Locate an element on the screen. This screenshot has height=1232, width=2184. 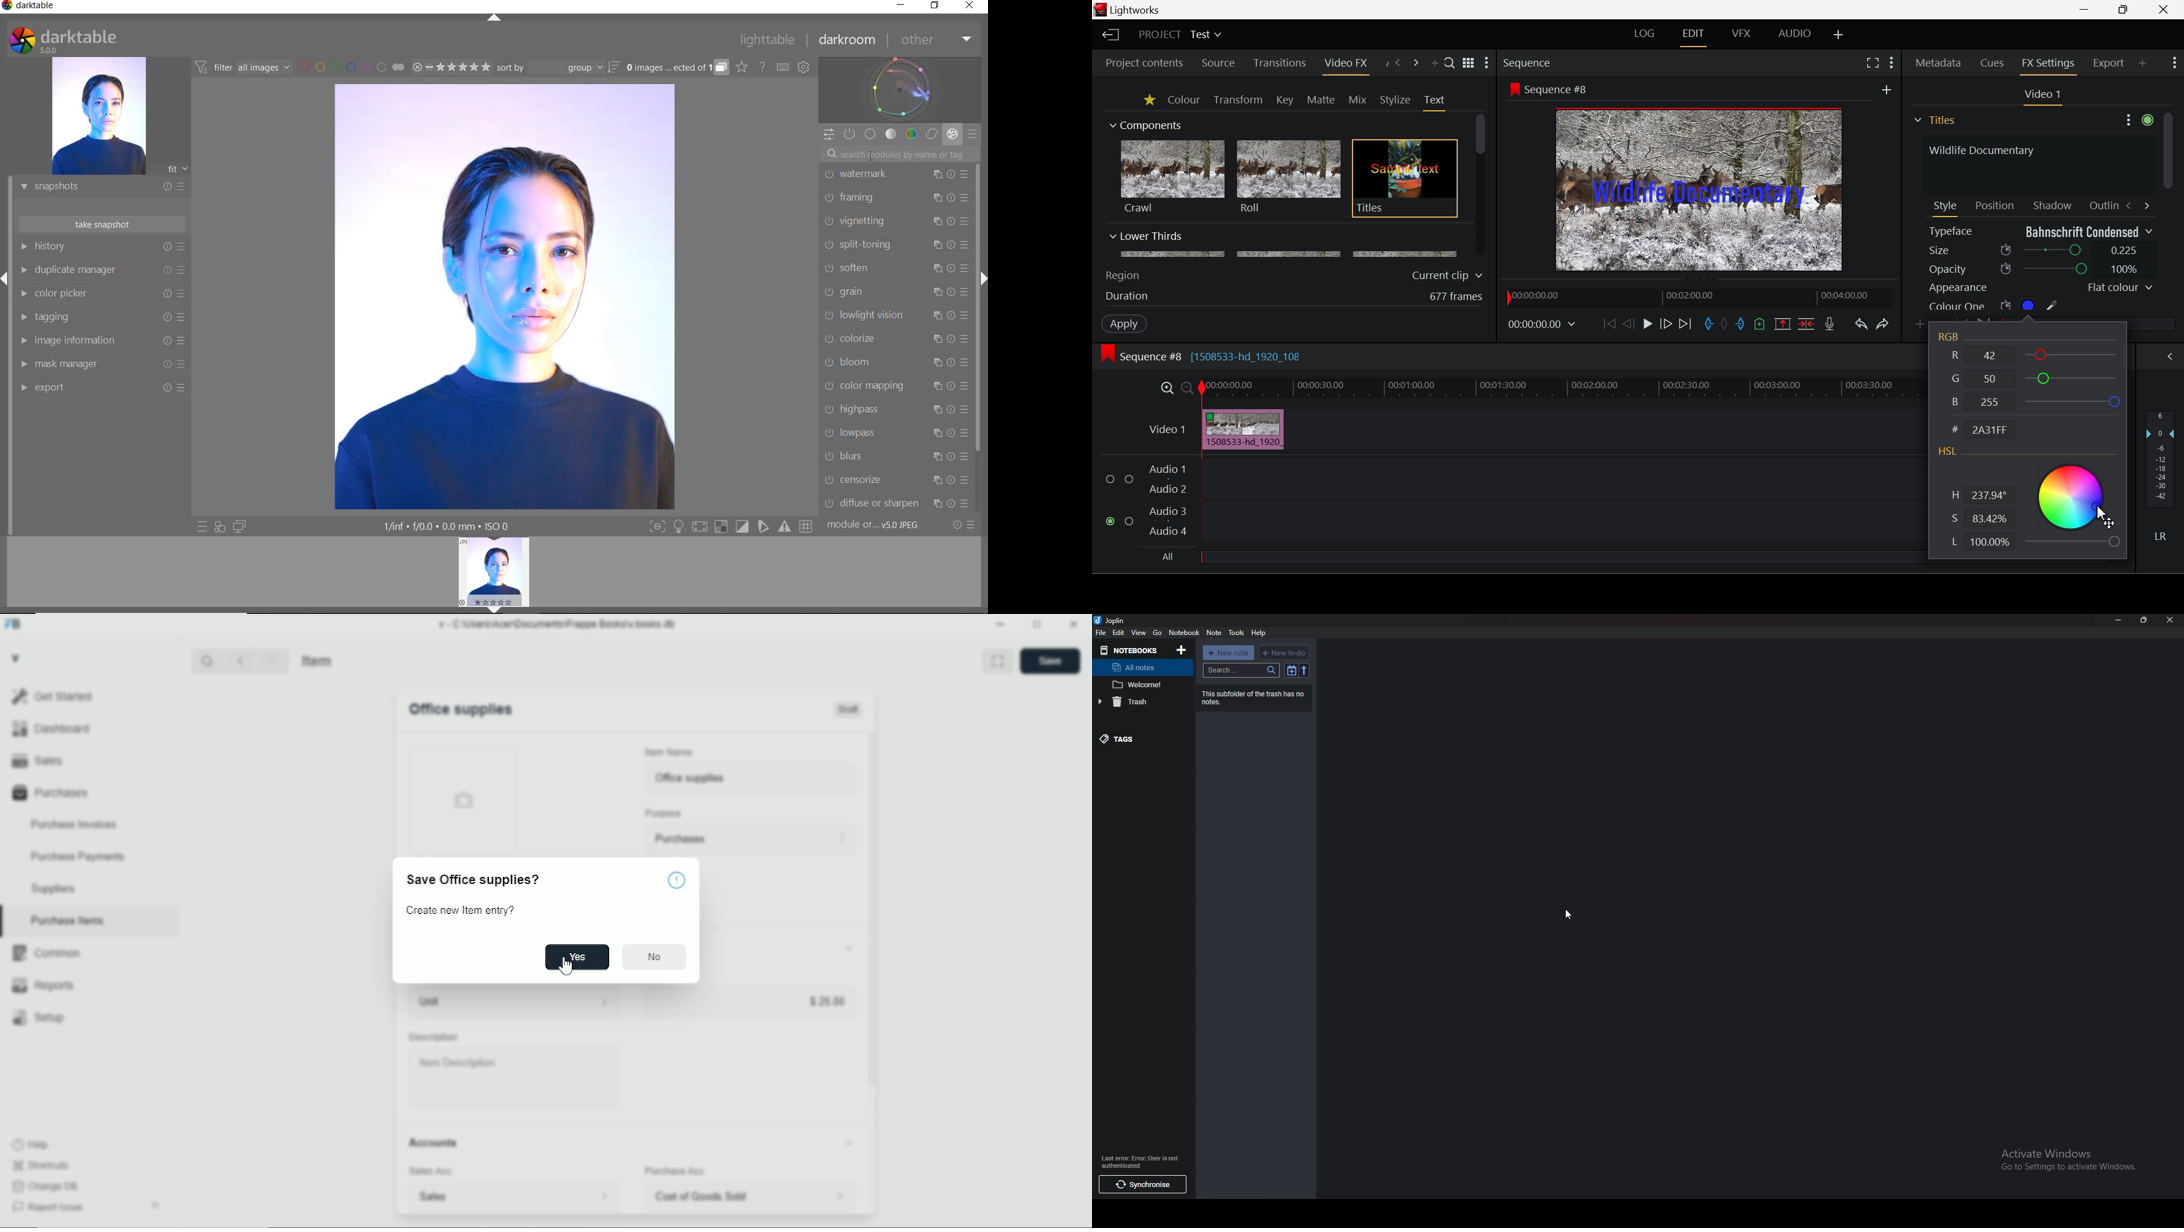
Edit is located at coordinates (1118, 632).